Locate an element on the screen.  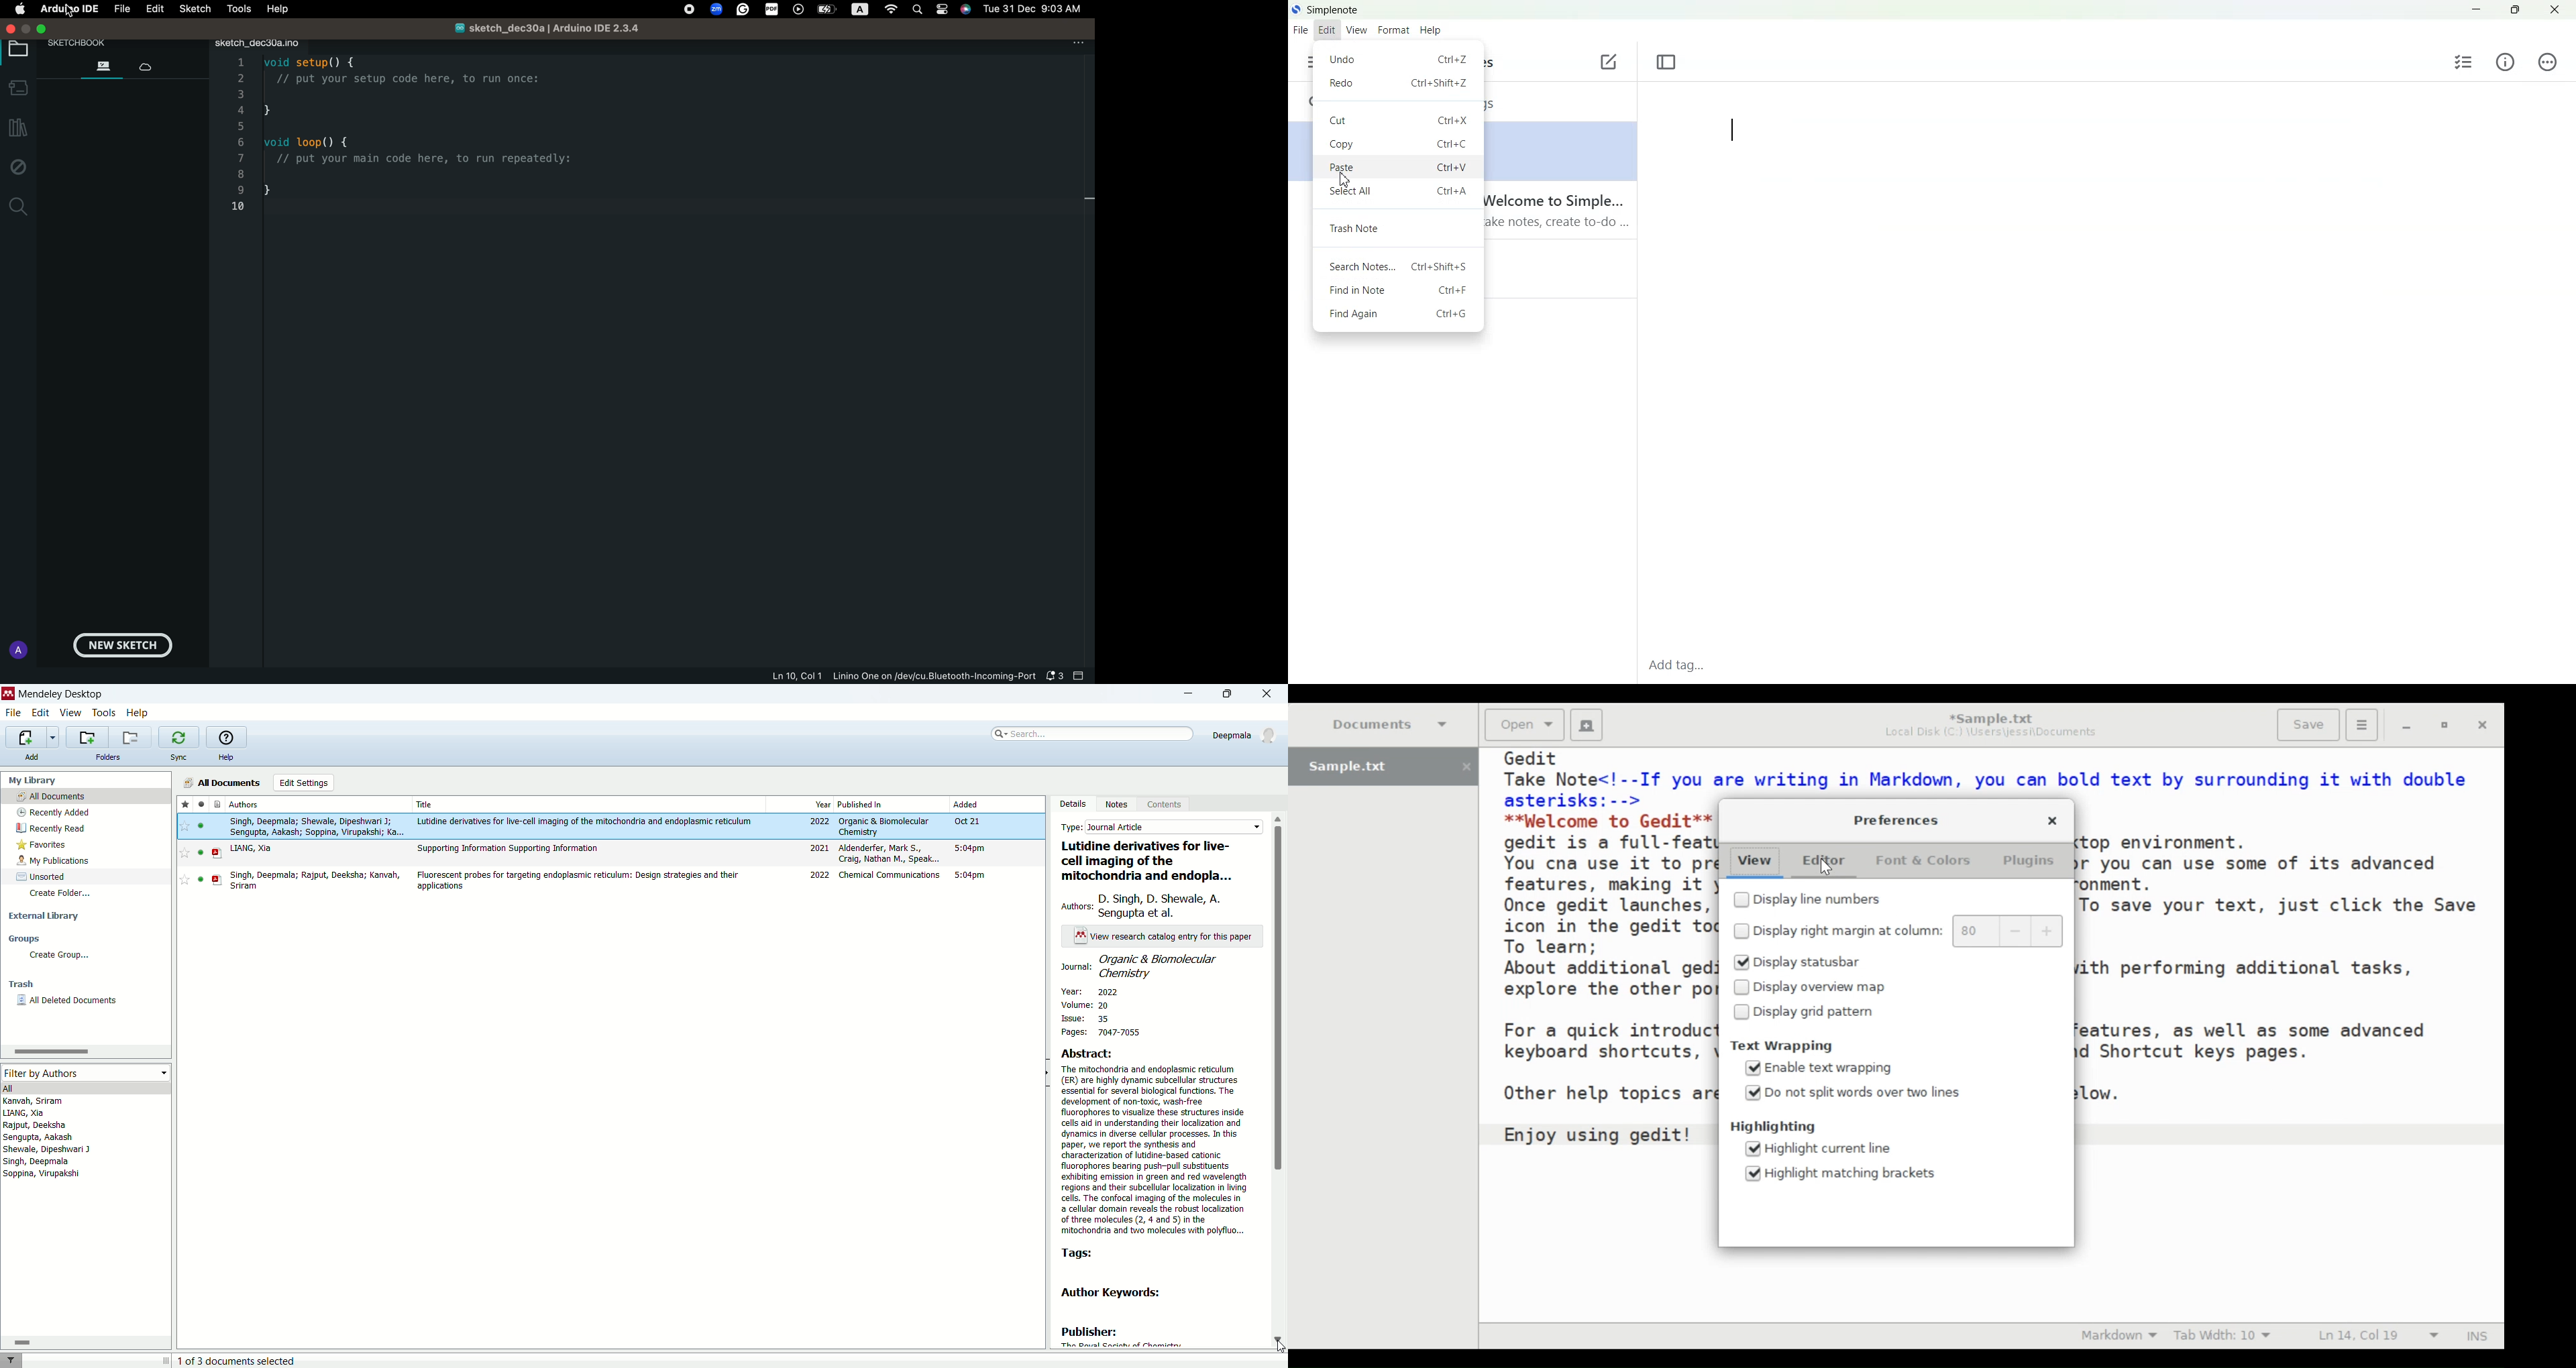
(un)select Display statusbar is located at coordinates (1808, 962).